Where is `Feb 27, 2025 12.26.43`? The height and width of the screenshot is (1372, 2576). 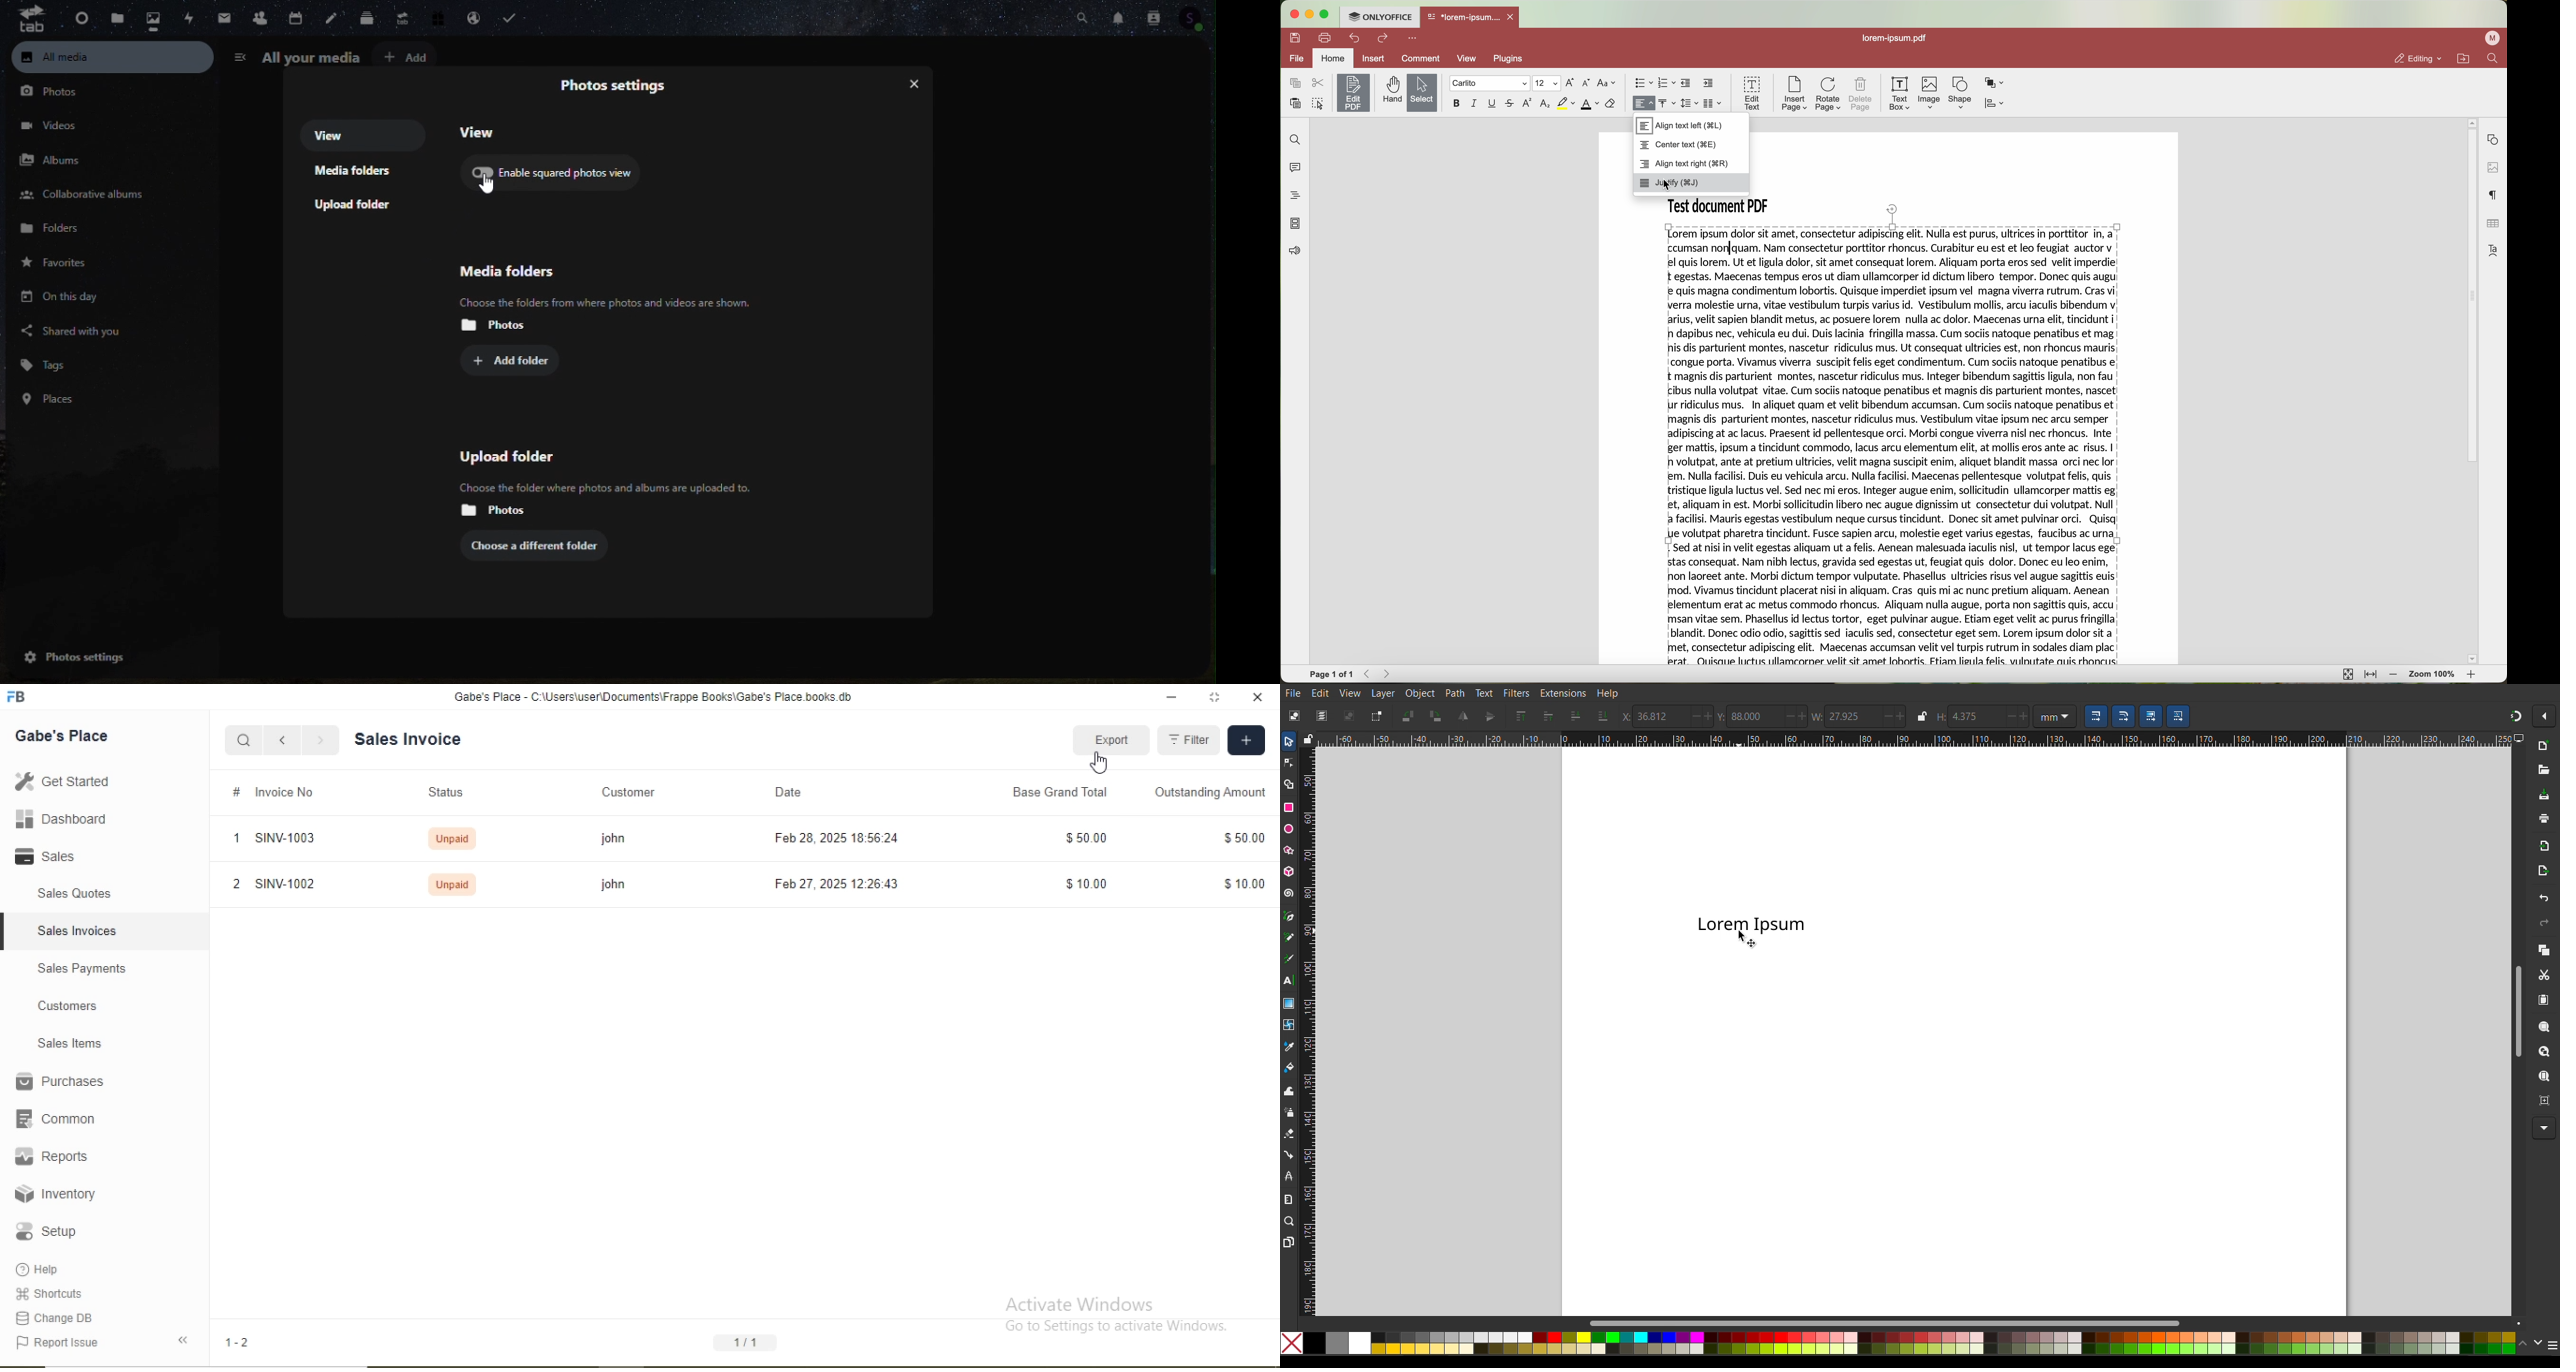
Feb 27, 2025 12.26.43 is located at coordinates (826, 882).